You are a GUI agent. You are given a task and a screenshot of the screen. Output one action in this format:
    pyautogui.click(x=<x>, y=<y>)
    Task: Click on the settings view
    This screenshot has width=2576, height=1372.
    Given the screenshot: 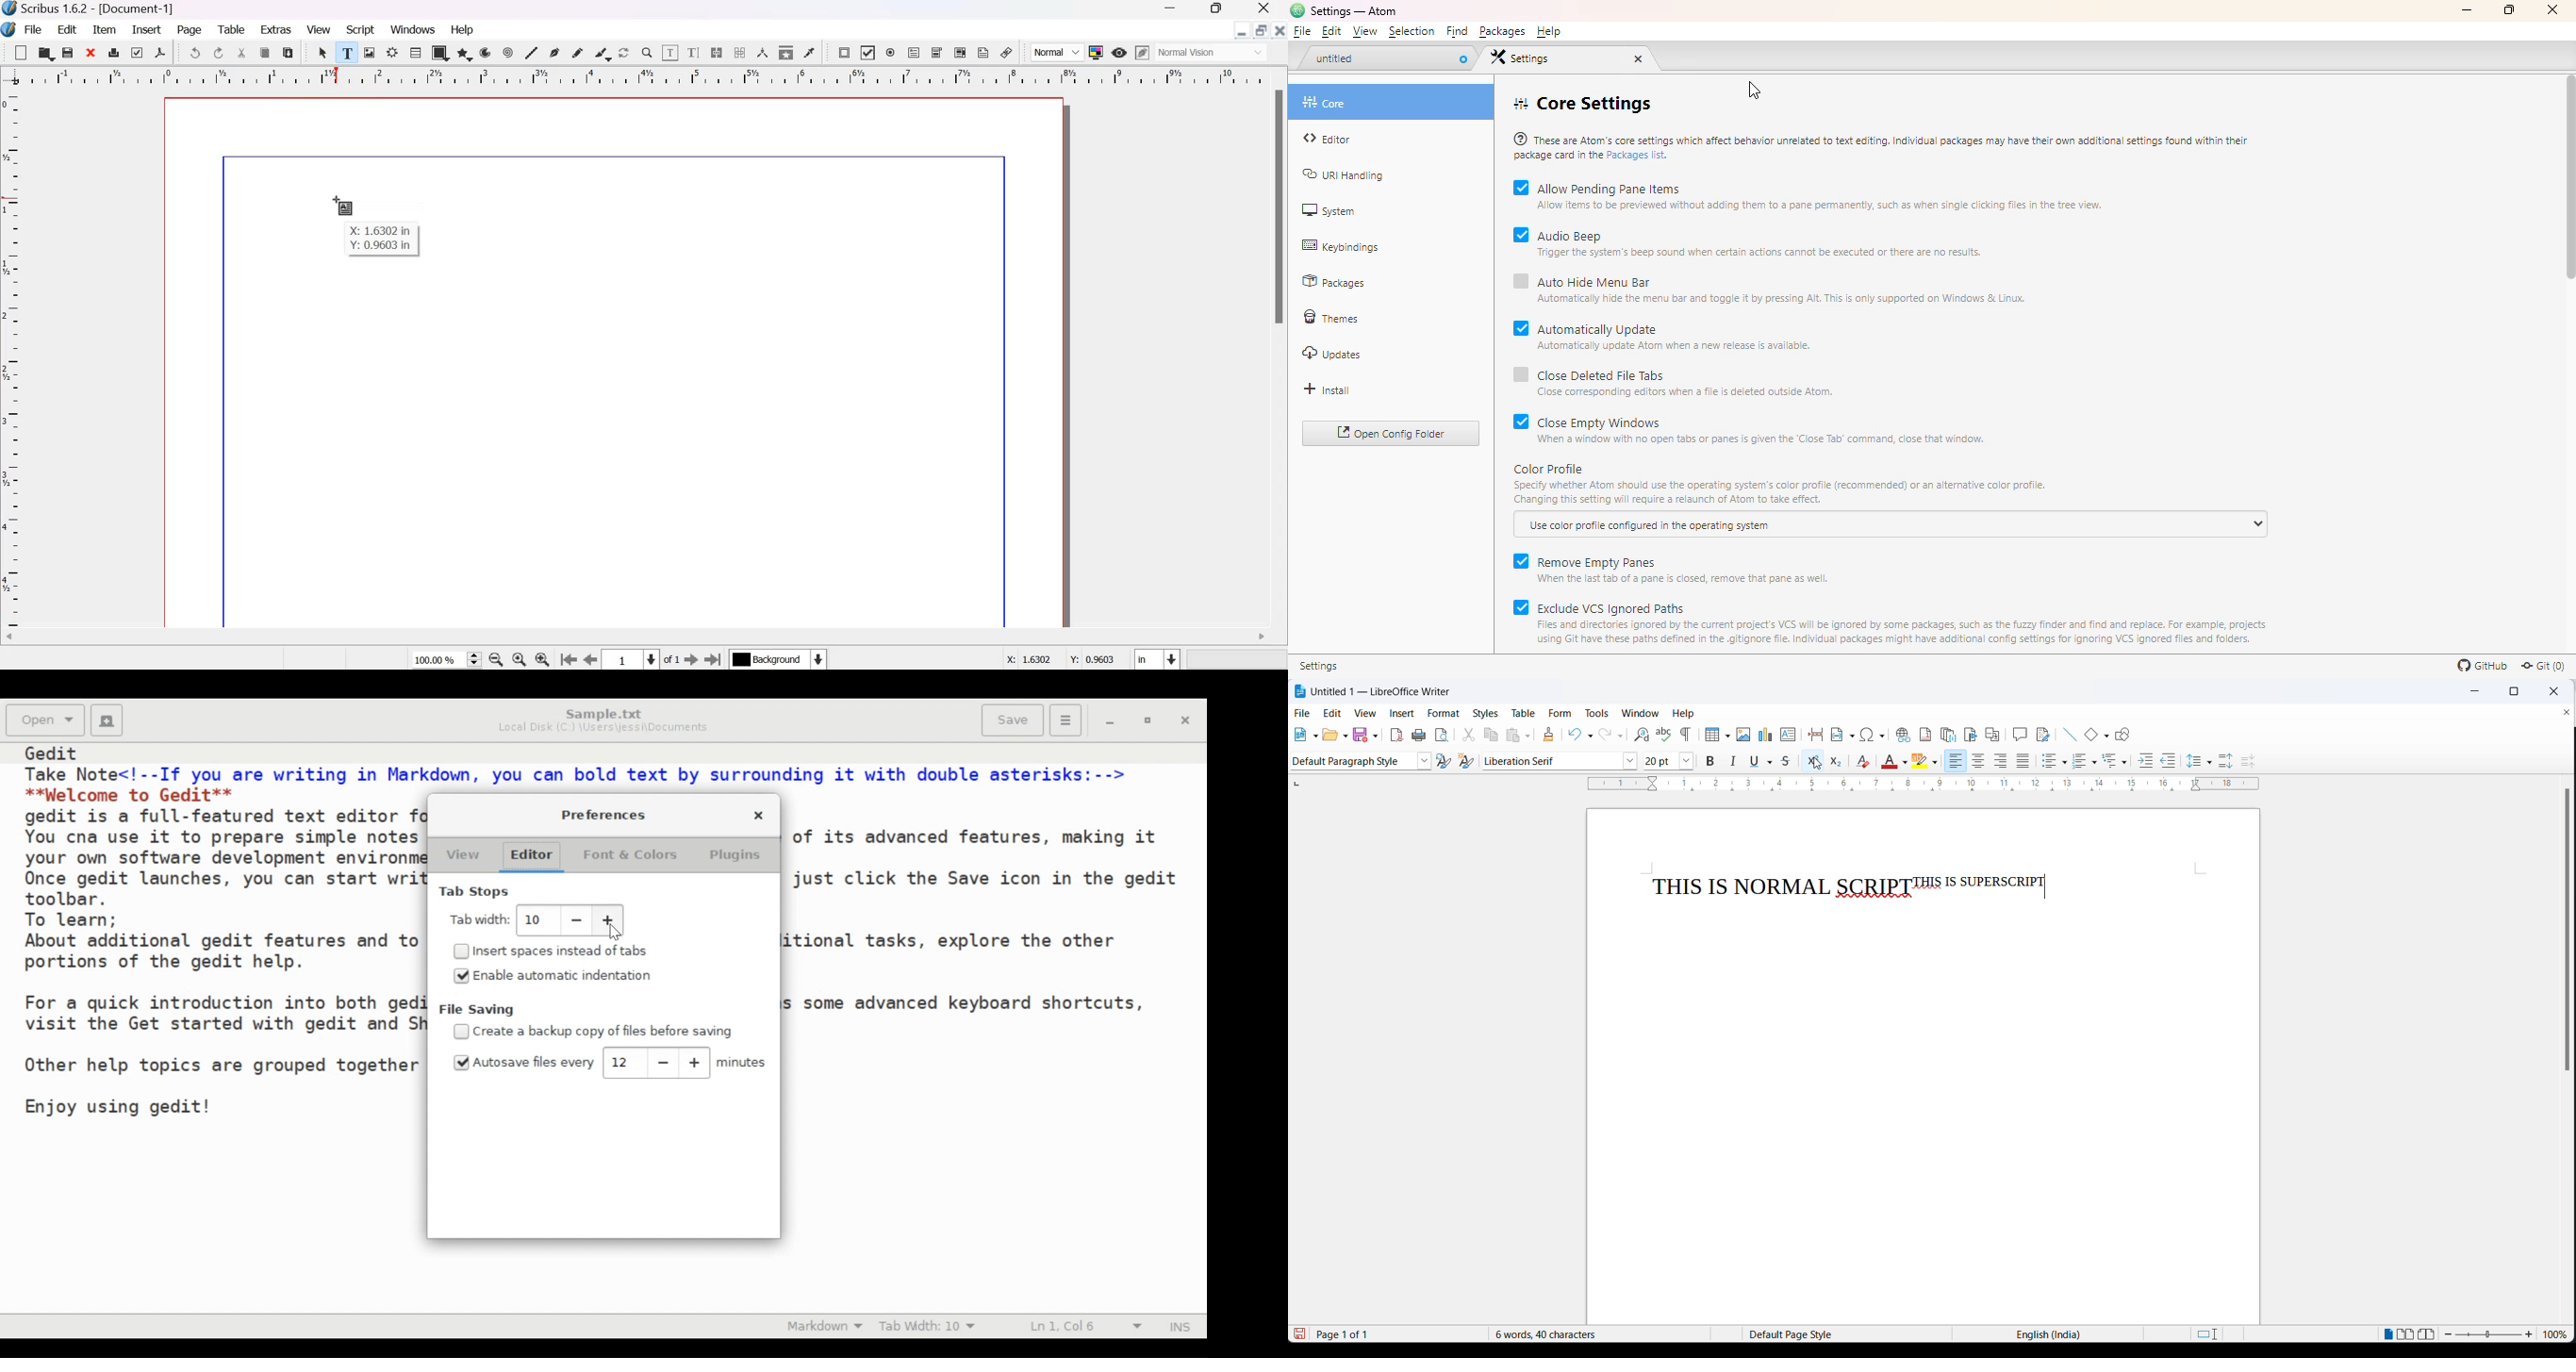 What is the action you would take?
    pyautogui.click(x=1555, y=58)
    